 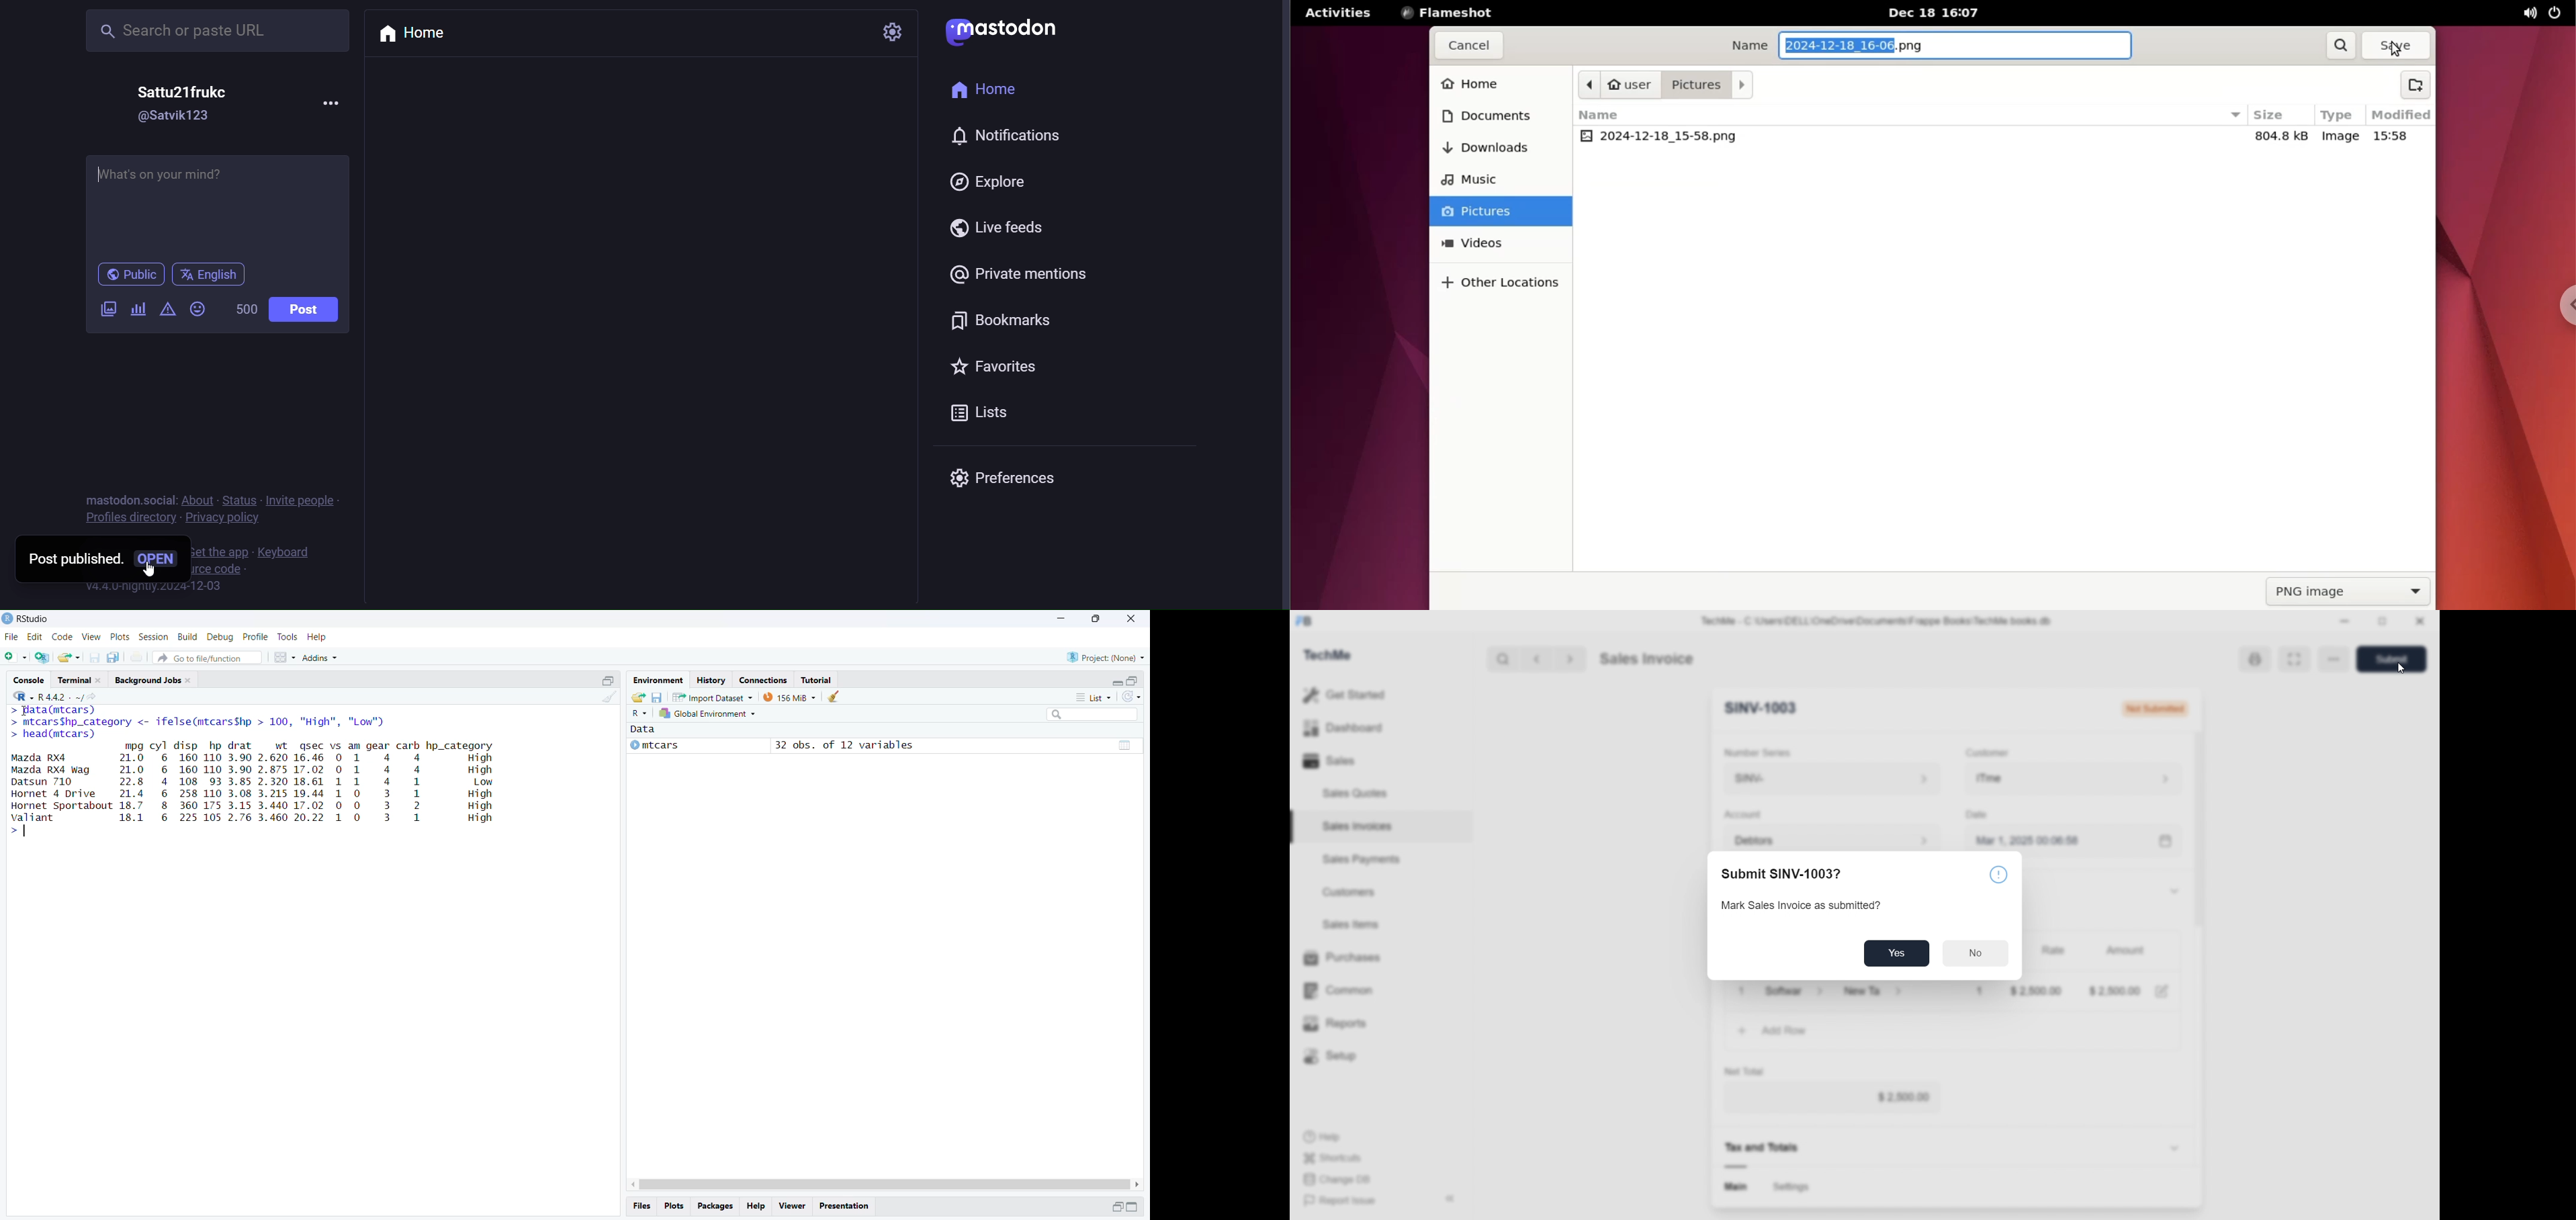 What do you see at coordinates (628, 1182) in the screenshot?
I see `Left` at bounding box center [628, 1182].